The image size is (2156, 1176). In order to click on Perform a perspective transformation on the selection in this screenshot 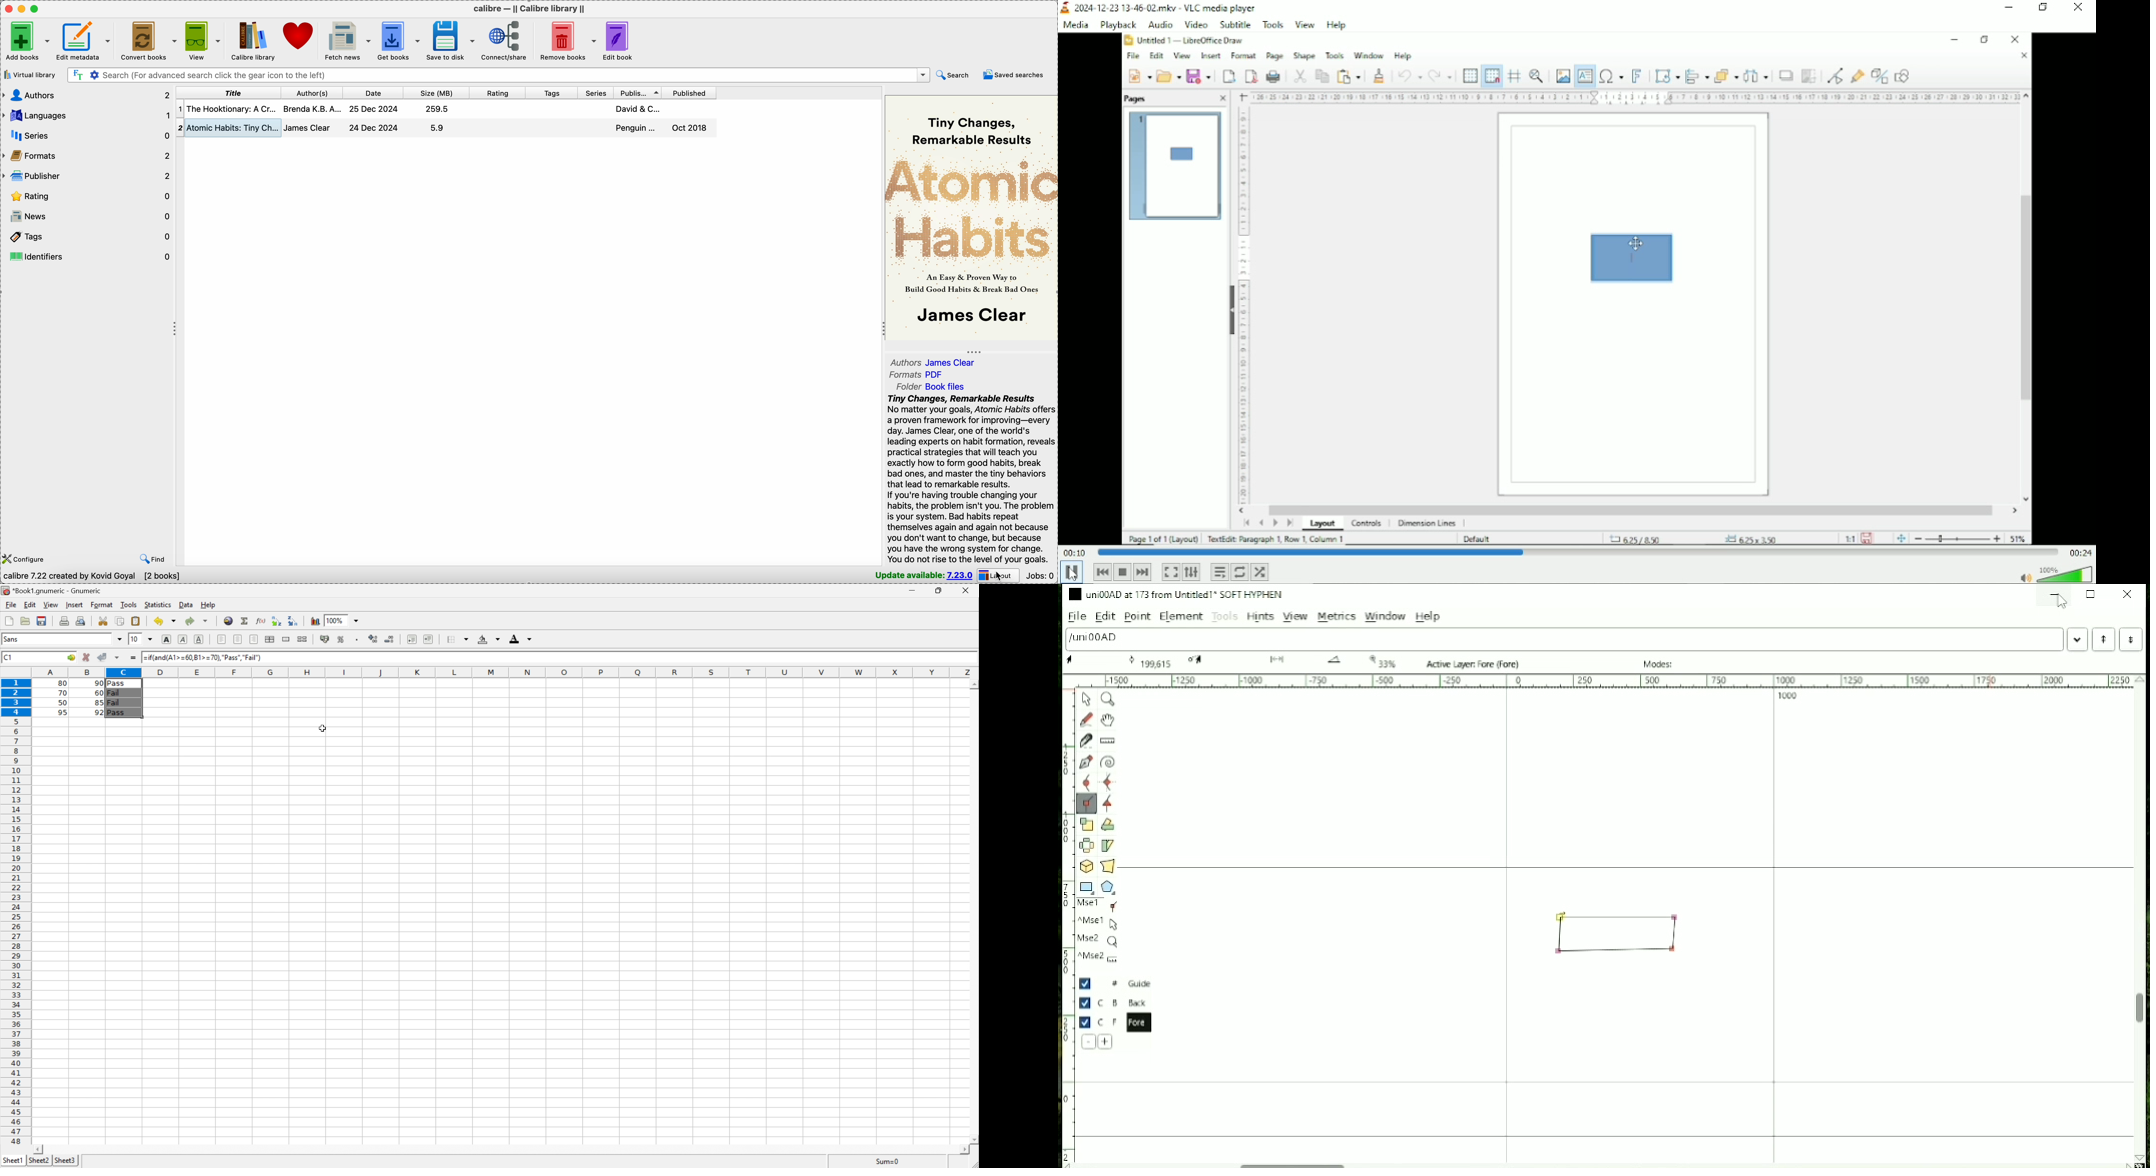, I will do `click(1108, 865)`.